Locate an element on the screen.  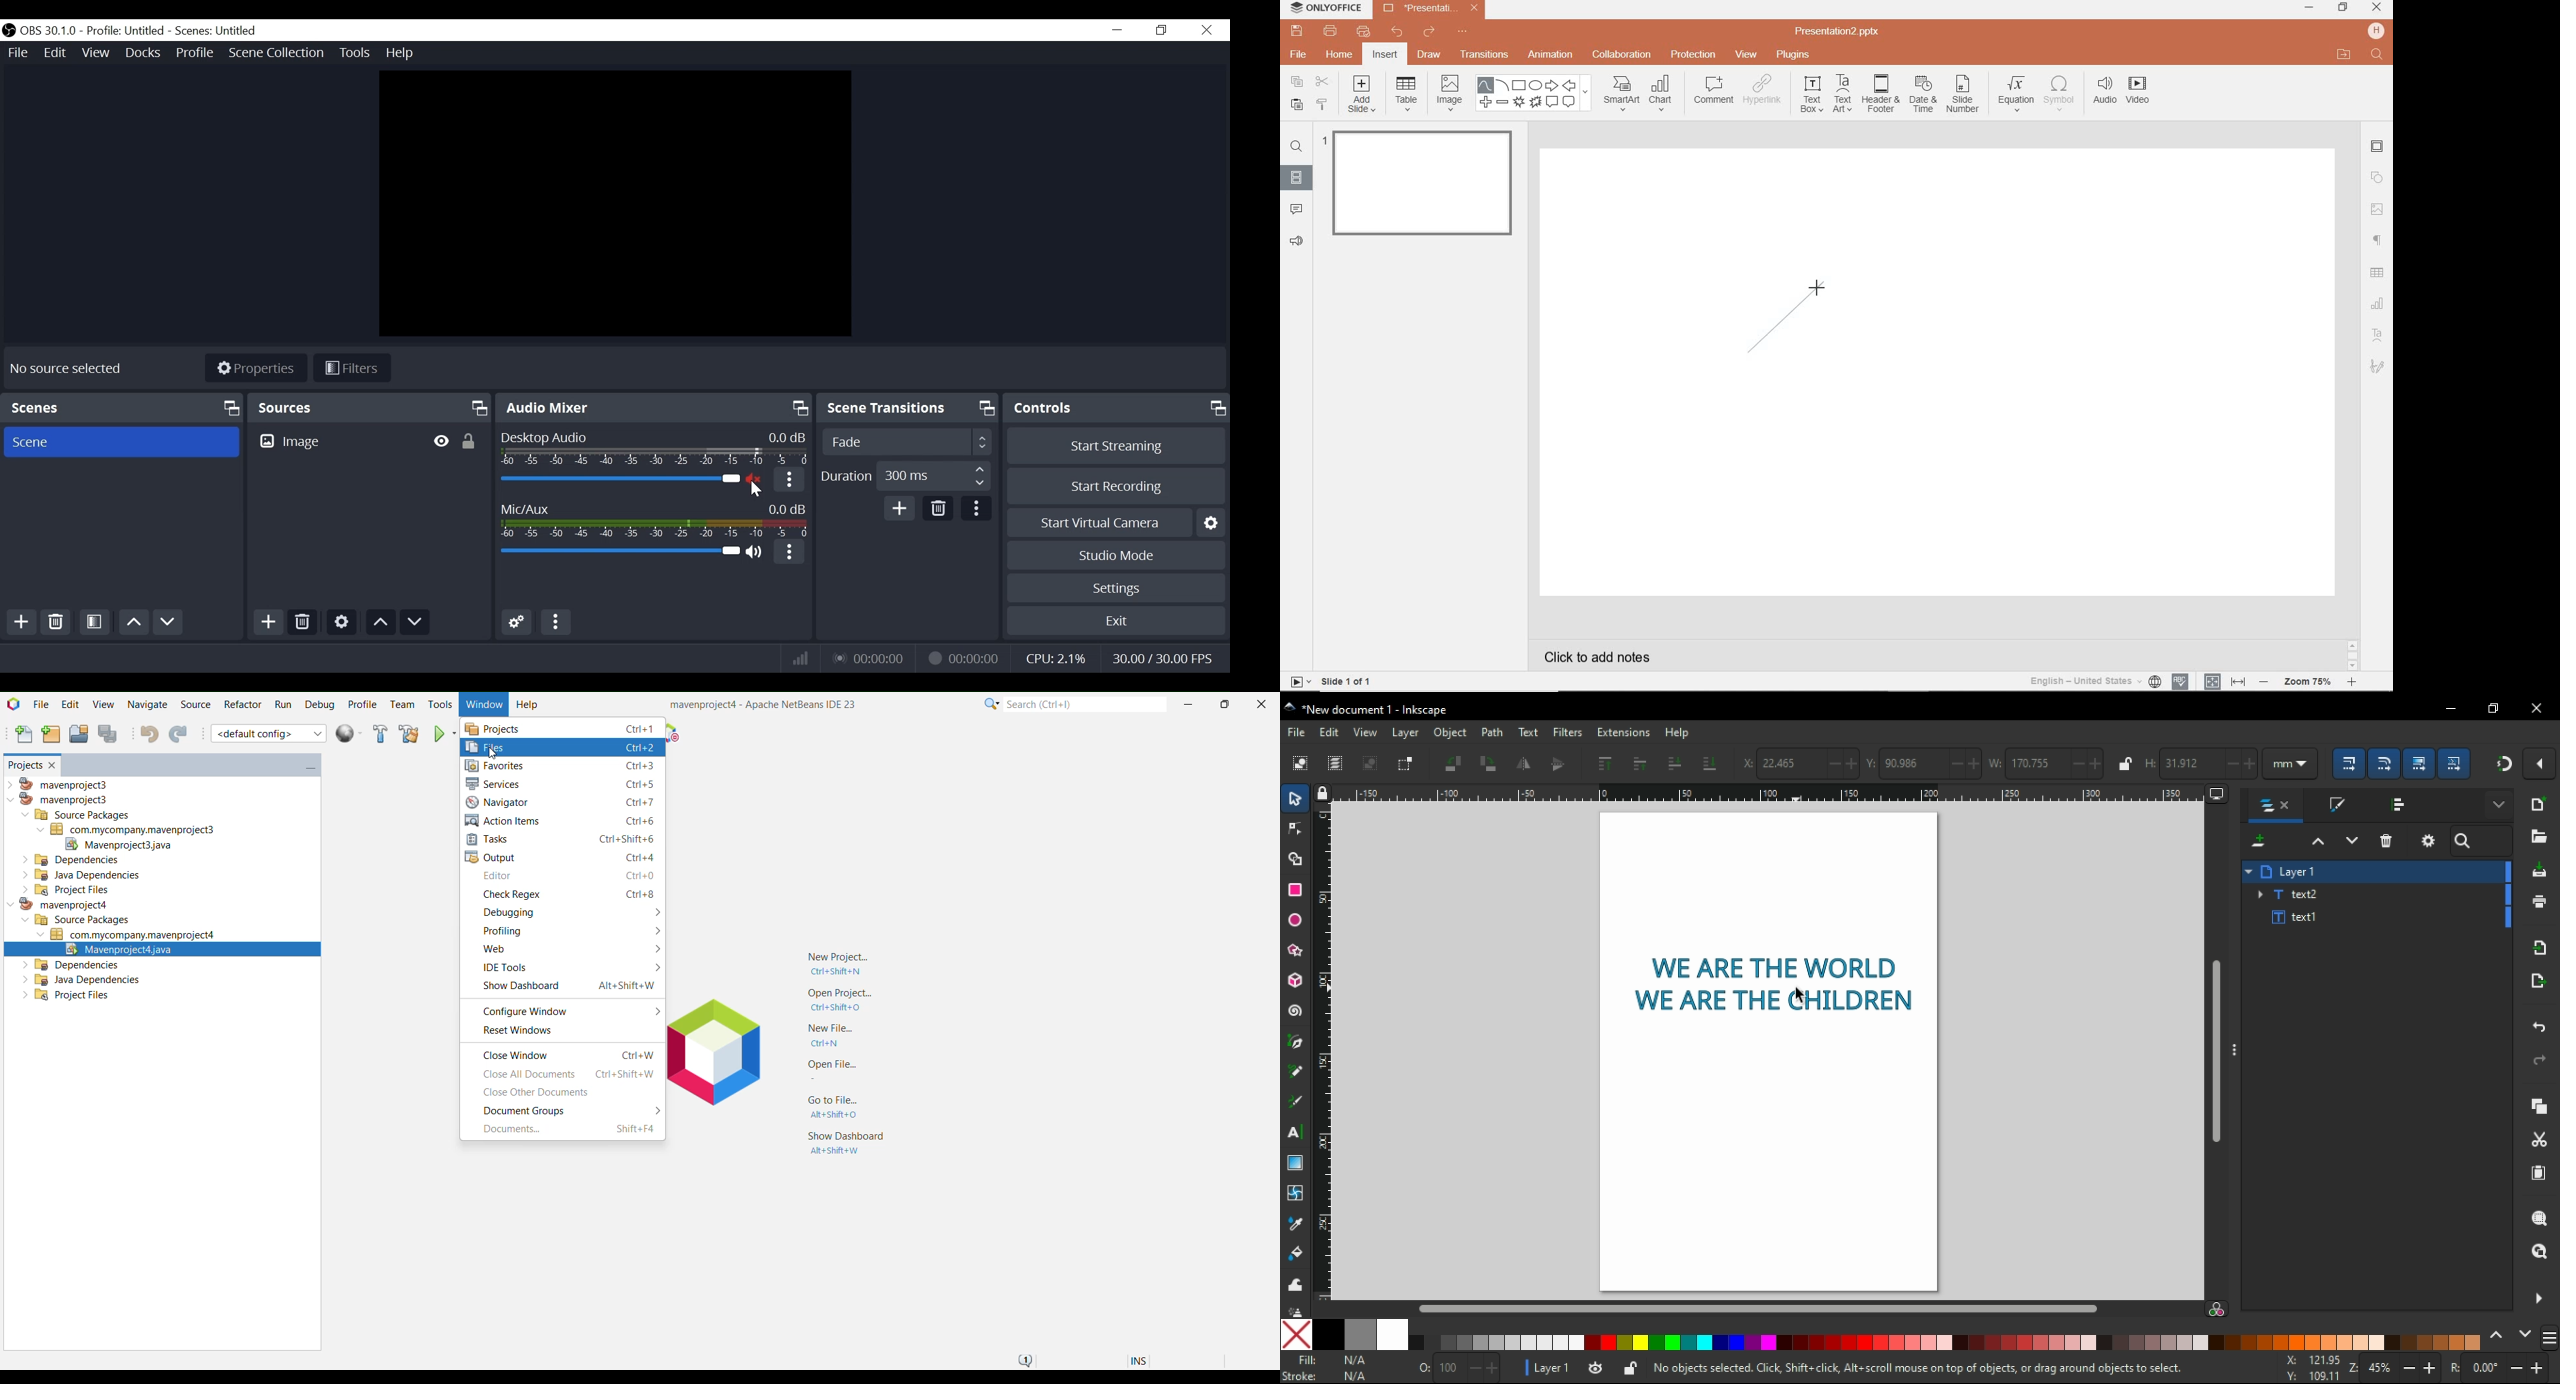
flip horizontal is located at coordinates (1524, 764).